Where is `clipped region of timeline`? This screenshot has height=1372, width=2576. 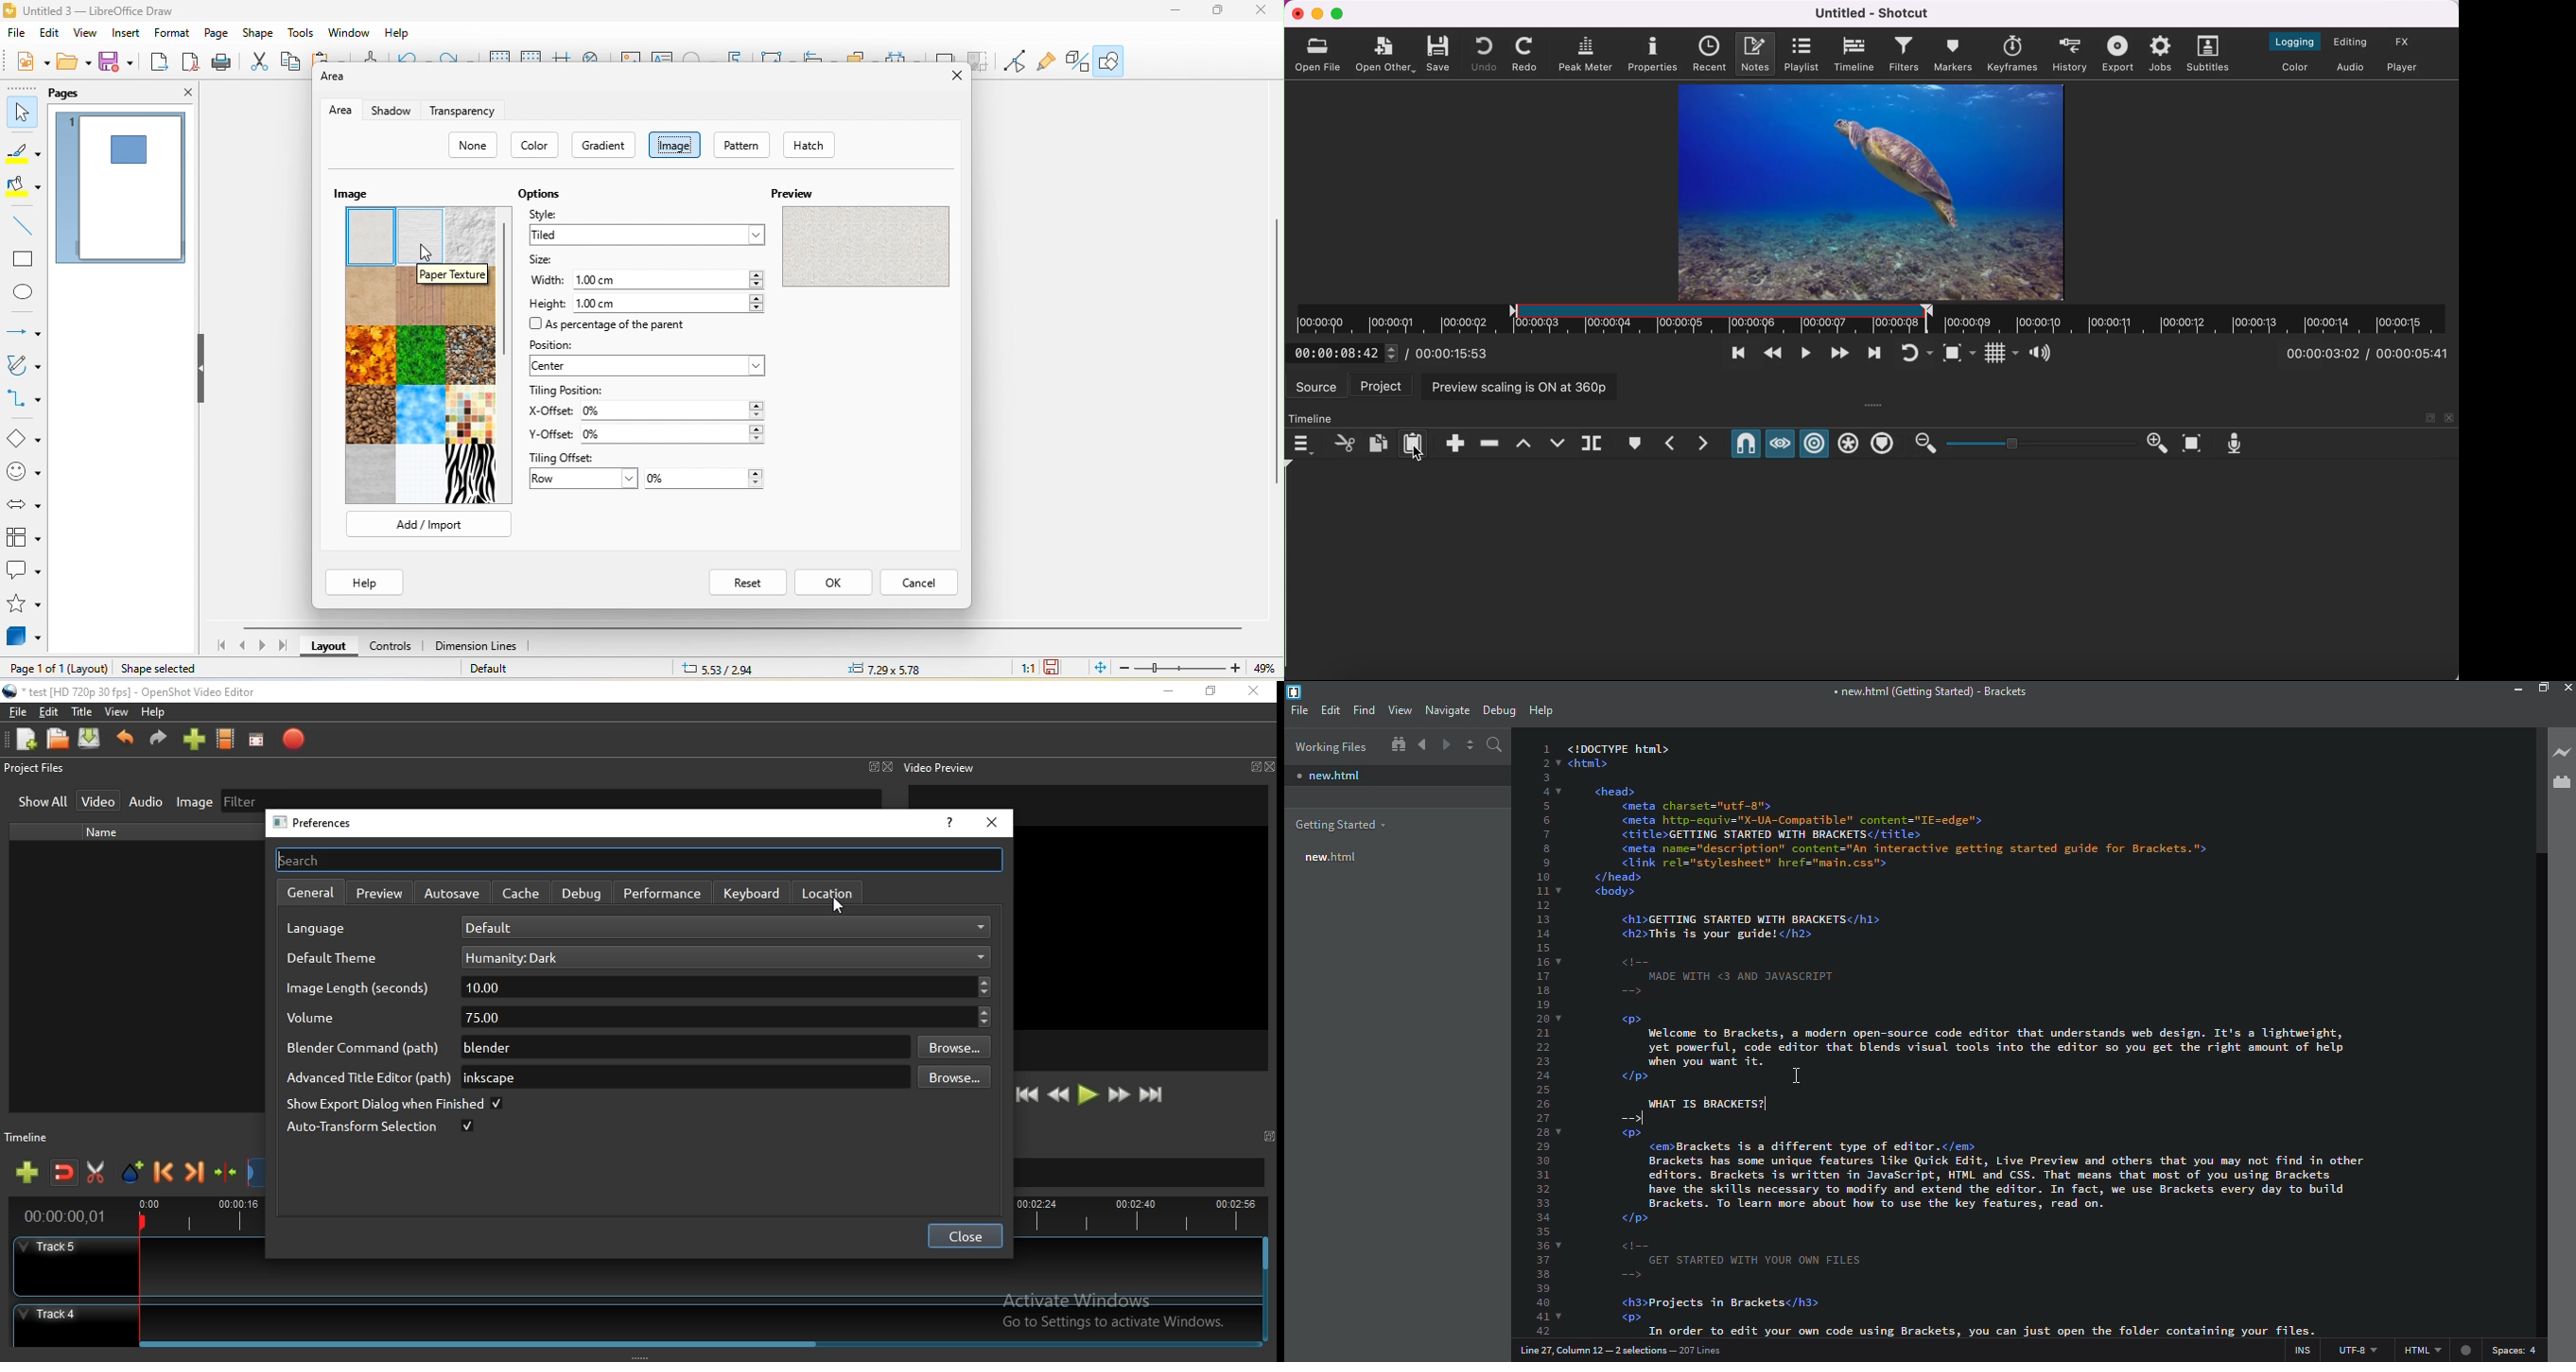 clipped region of timeline is located at coordinates (1717, 319).